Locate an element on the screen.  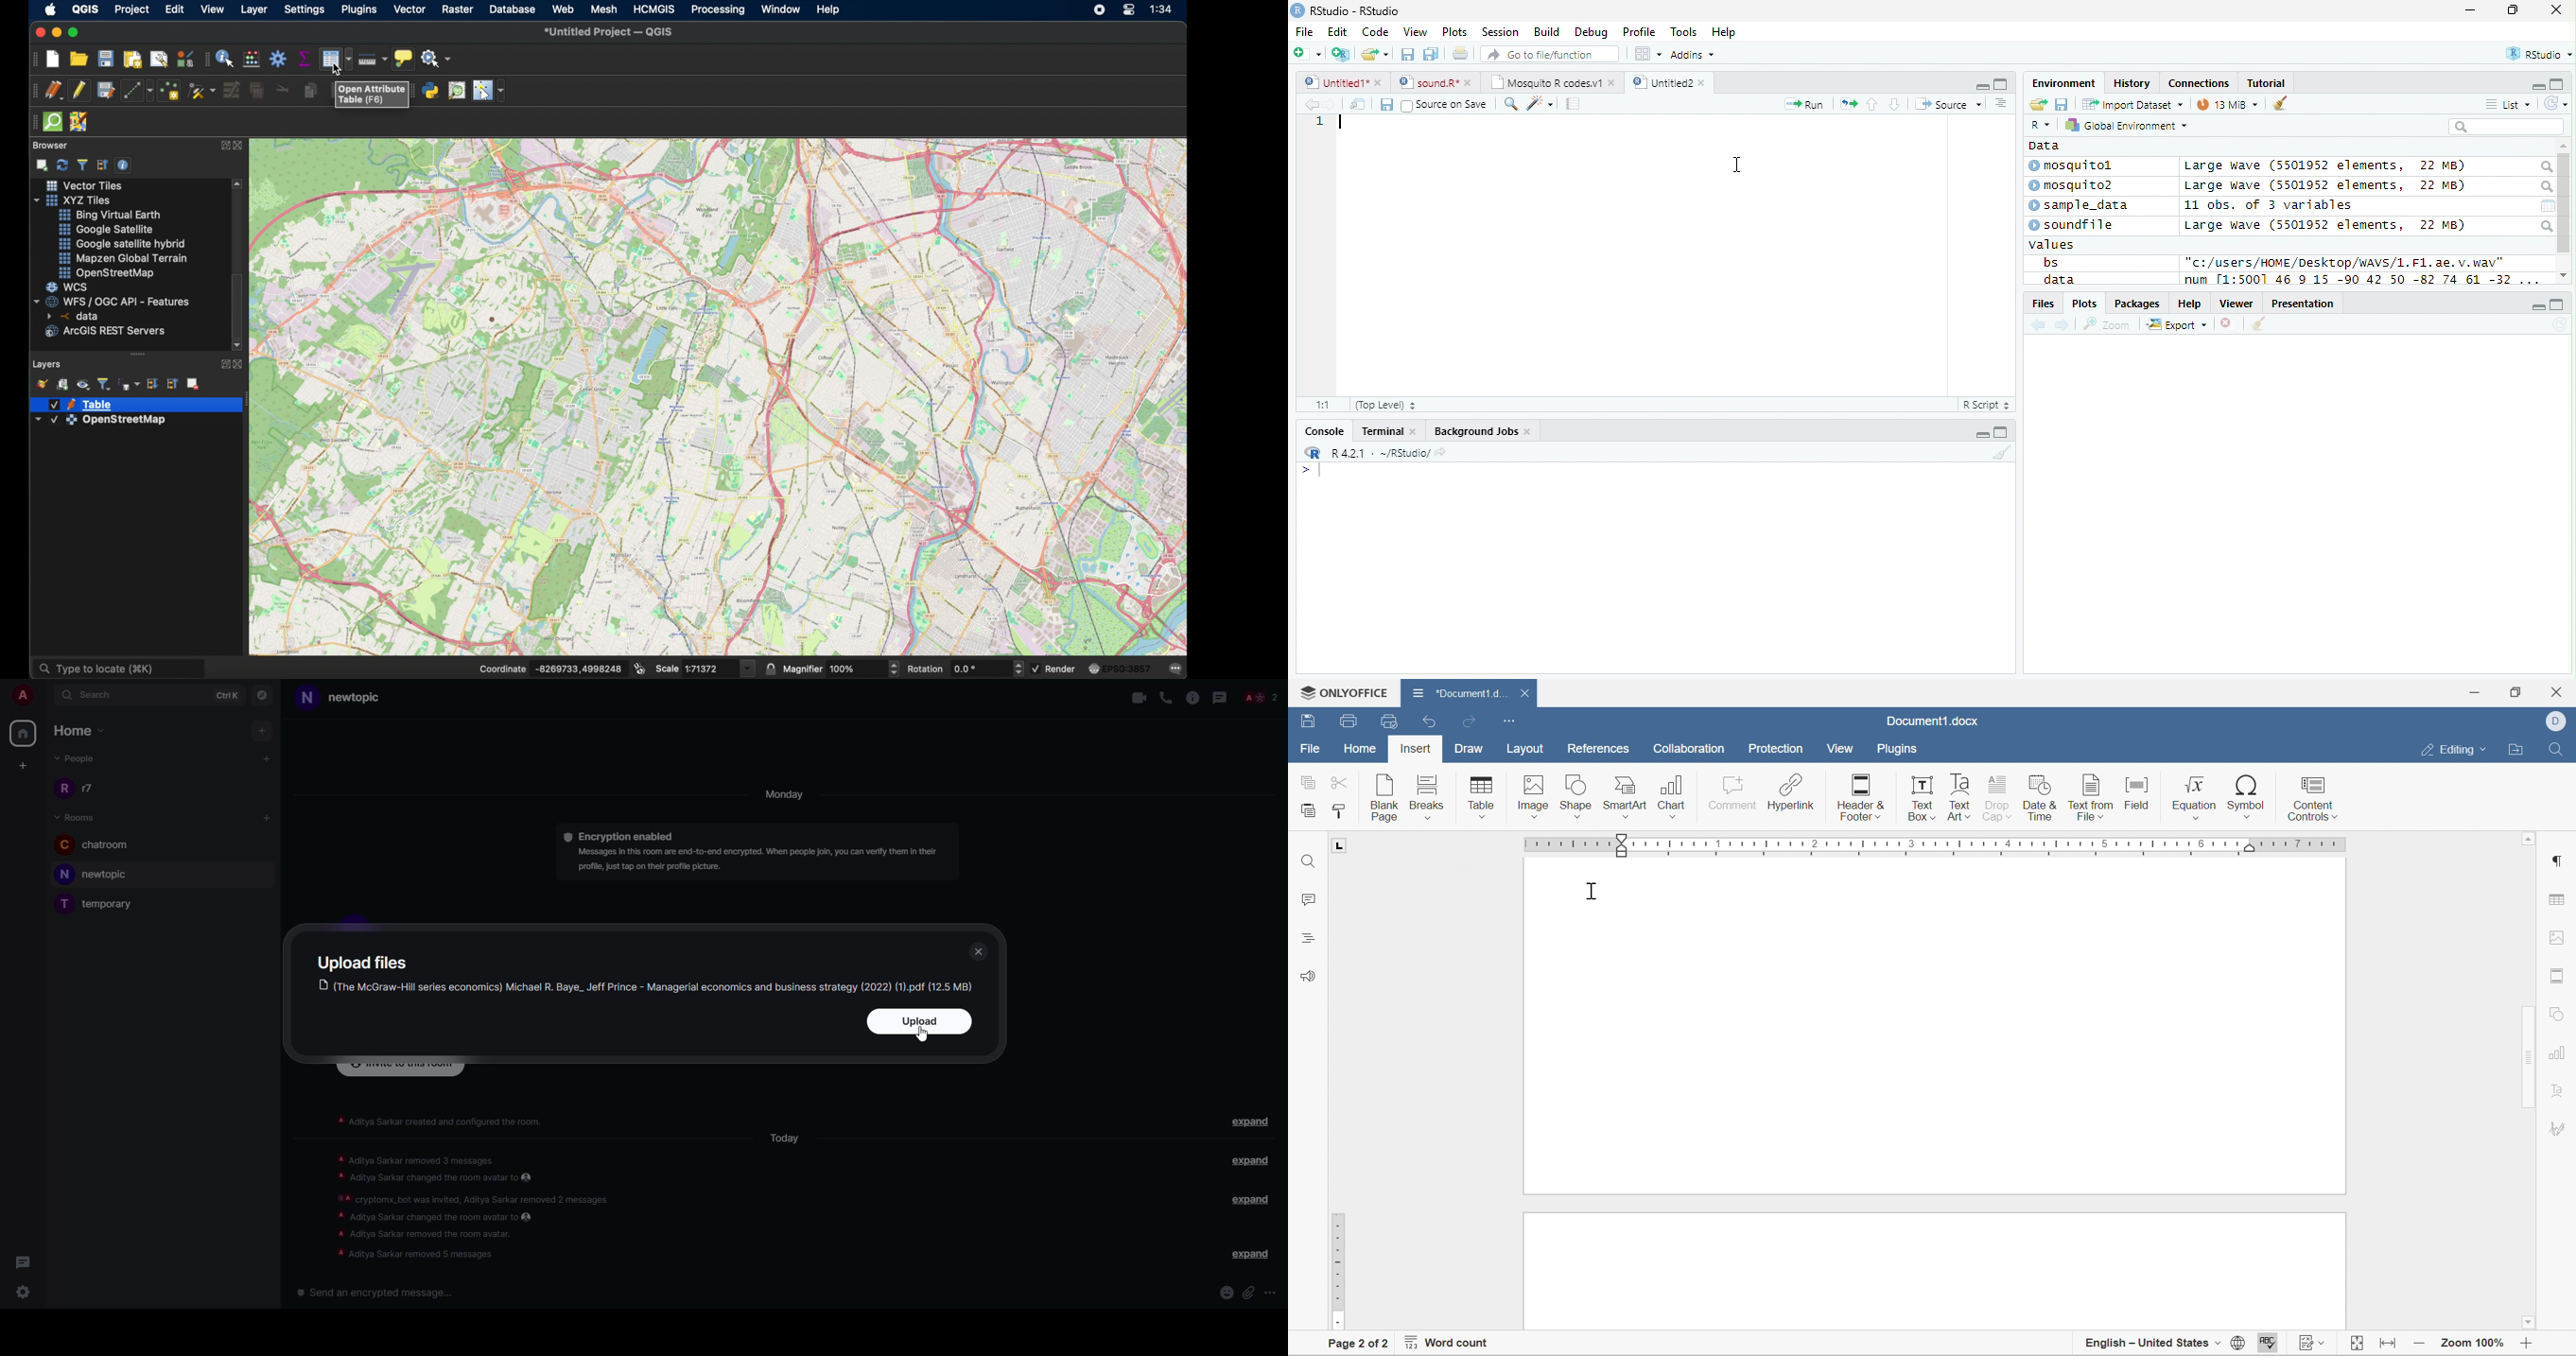
Folder is located at coordinates (2038, 104).